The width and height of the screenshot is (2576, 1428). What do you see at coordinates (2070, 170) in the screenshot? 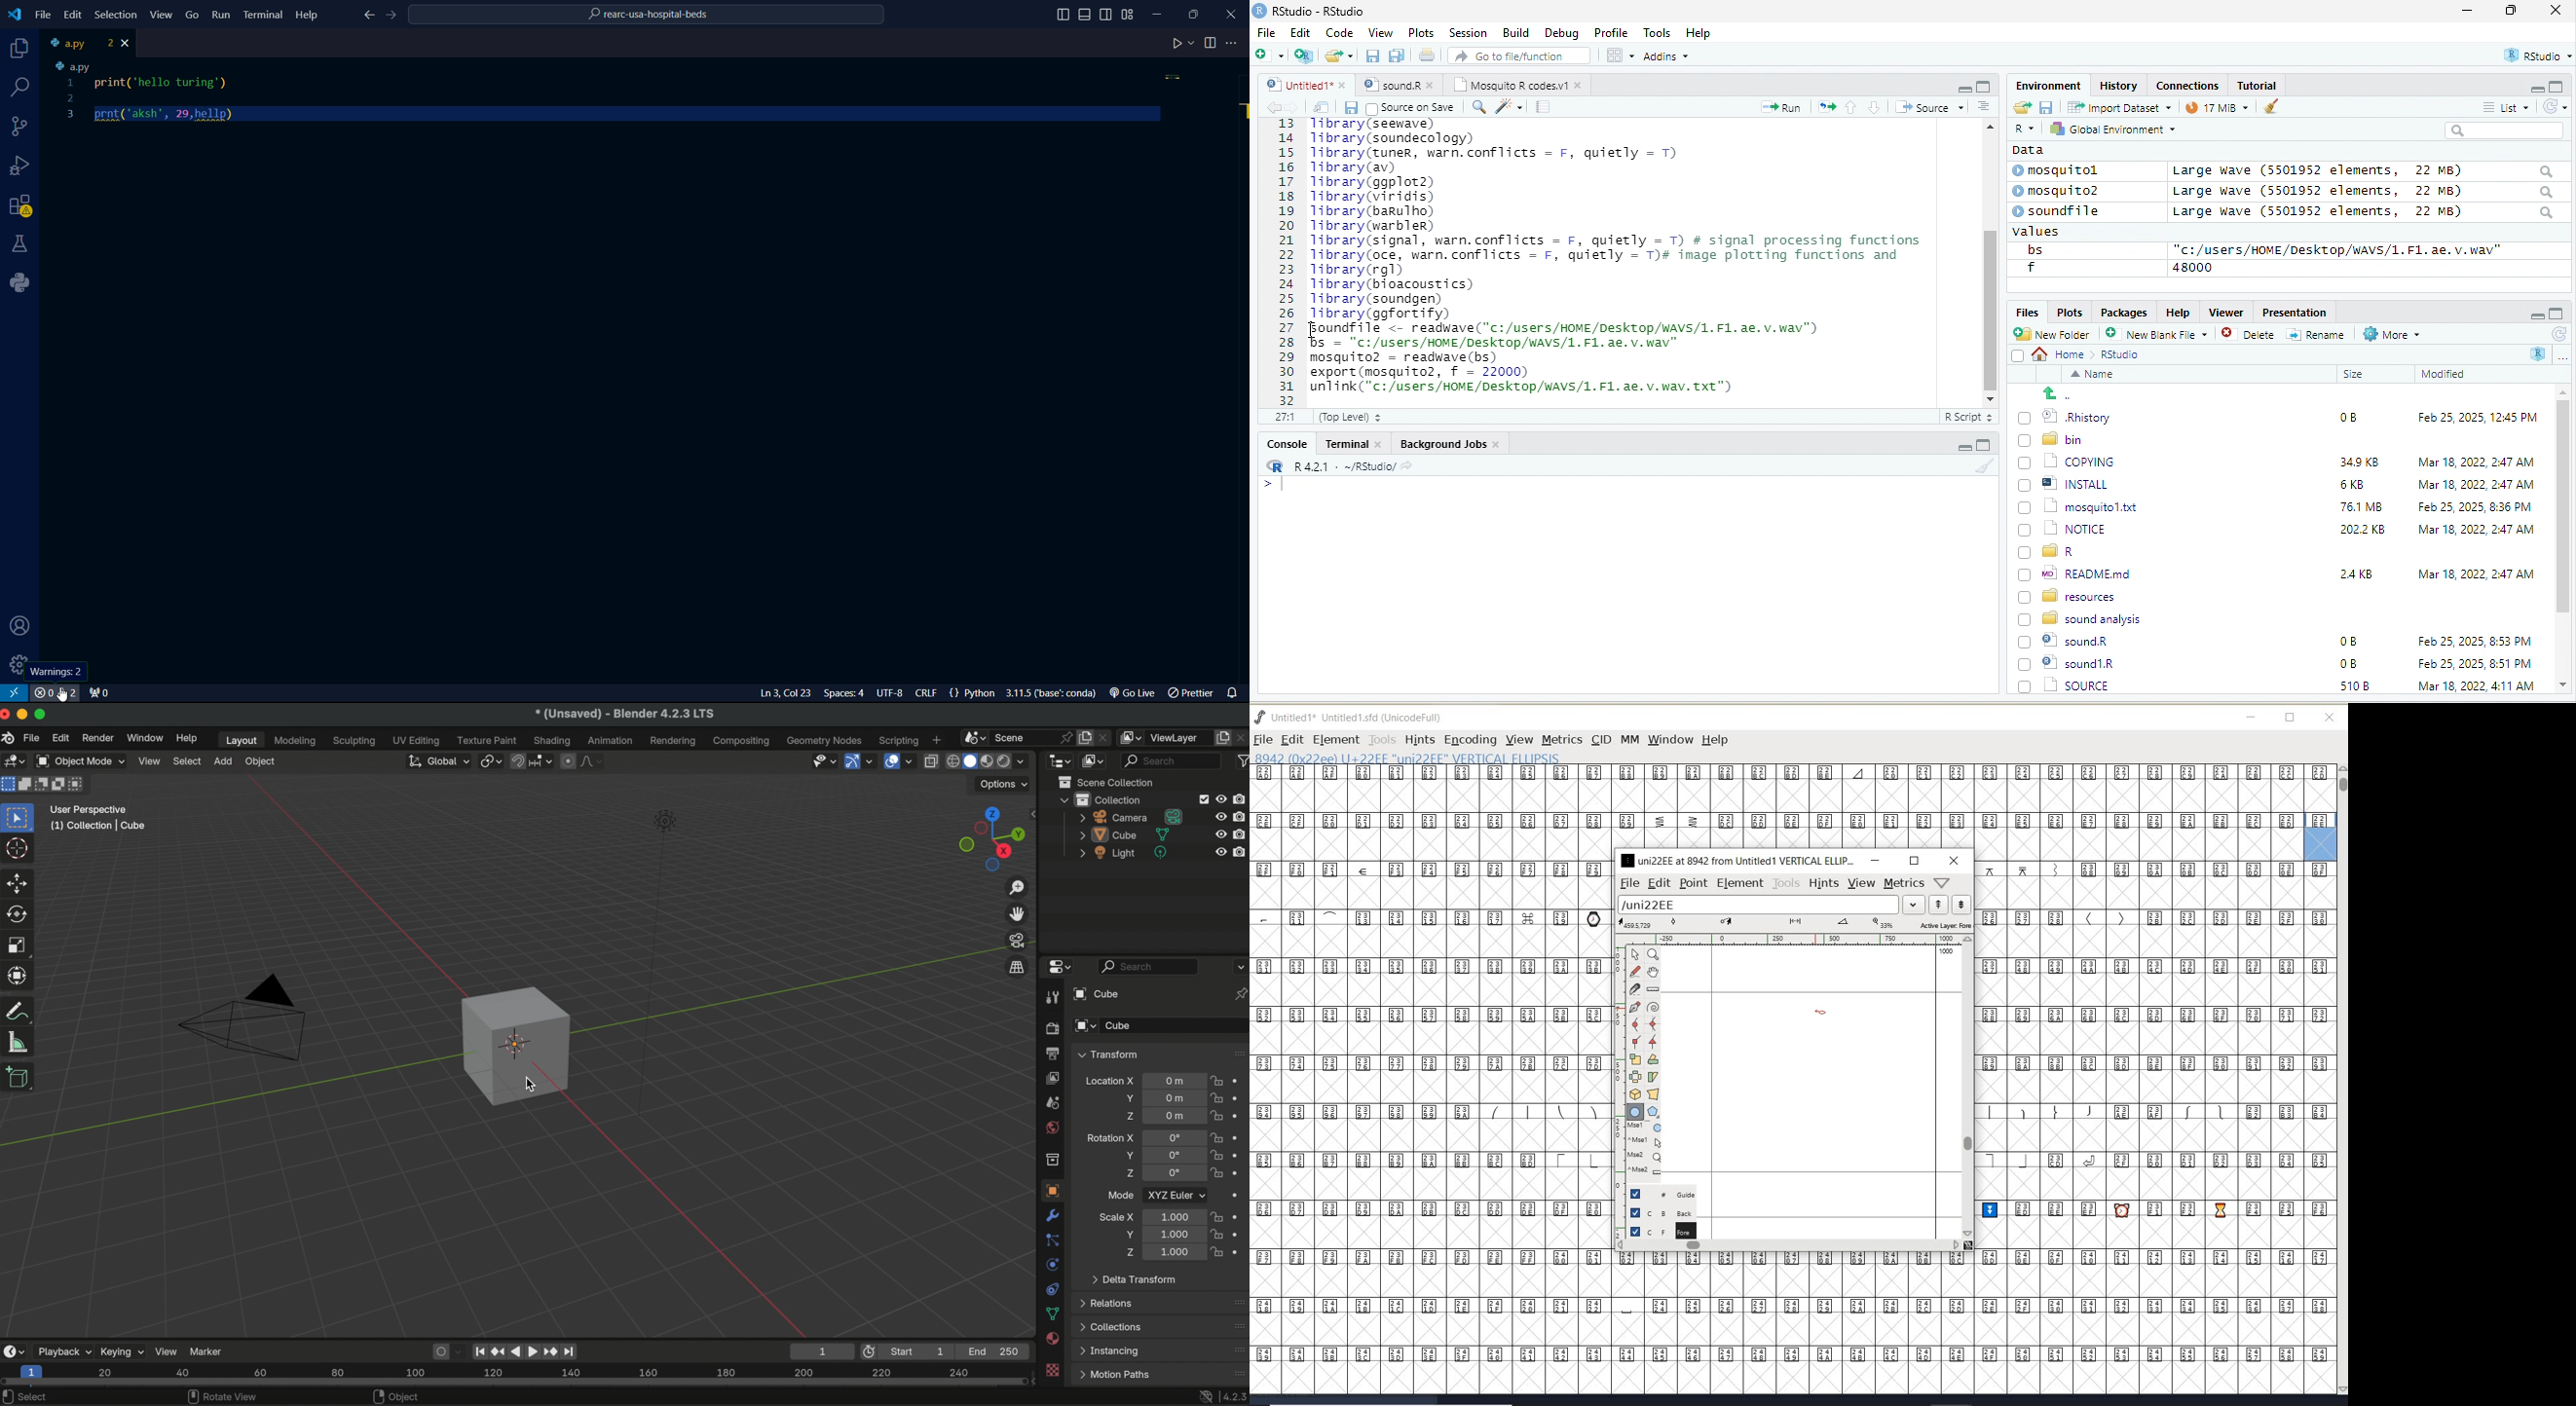
I see `© mosquitol` at bounding box center [2070, 170].